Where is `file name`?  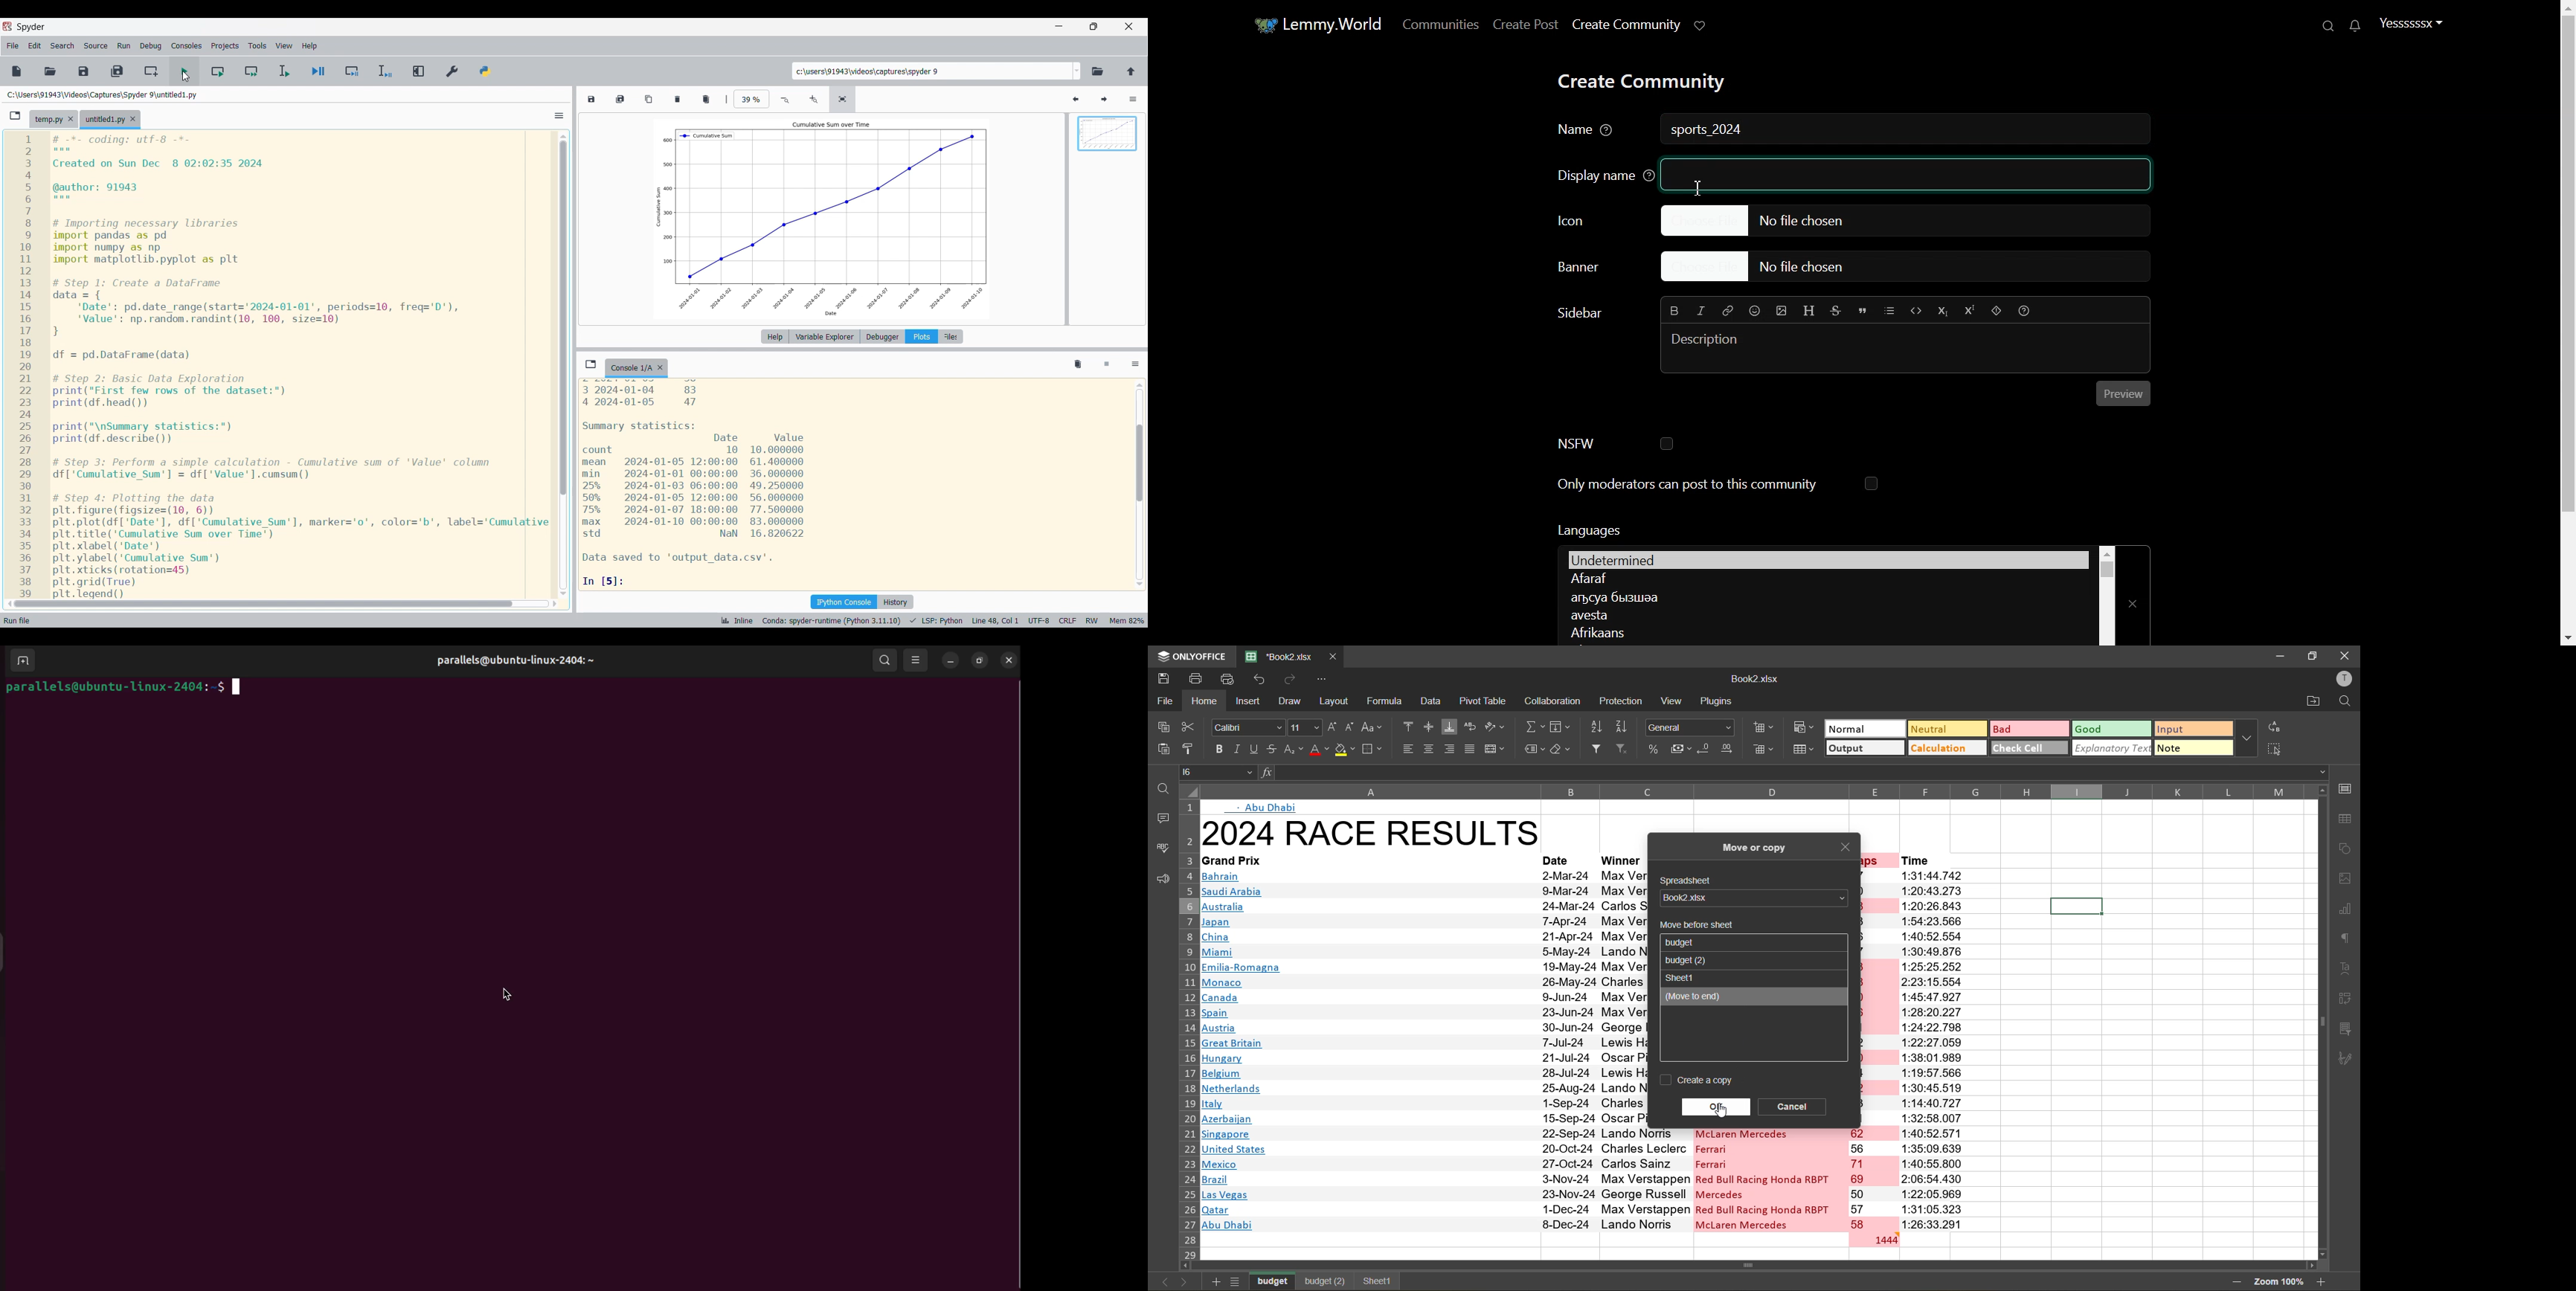
file name is located at coordinates (1754, 682).